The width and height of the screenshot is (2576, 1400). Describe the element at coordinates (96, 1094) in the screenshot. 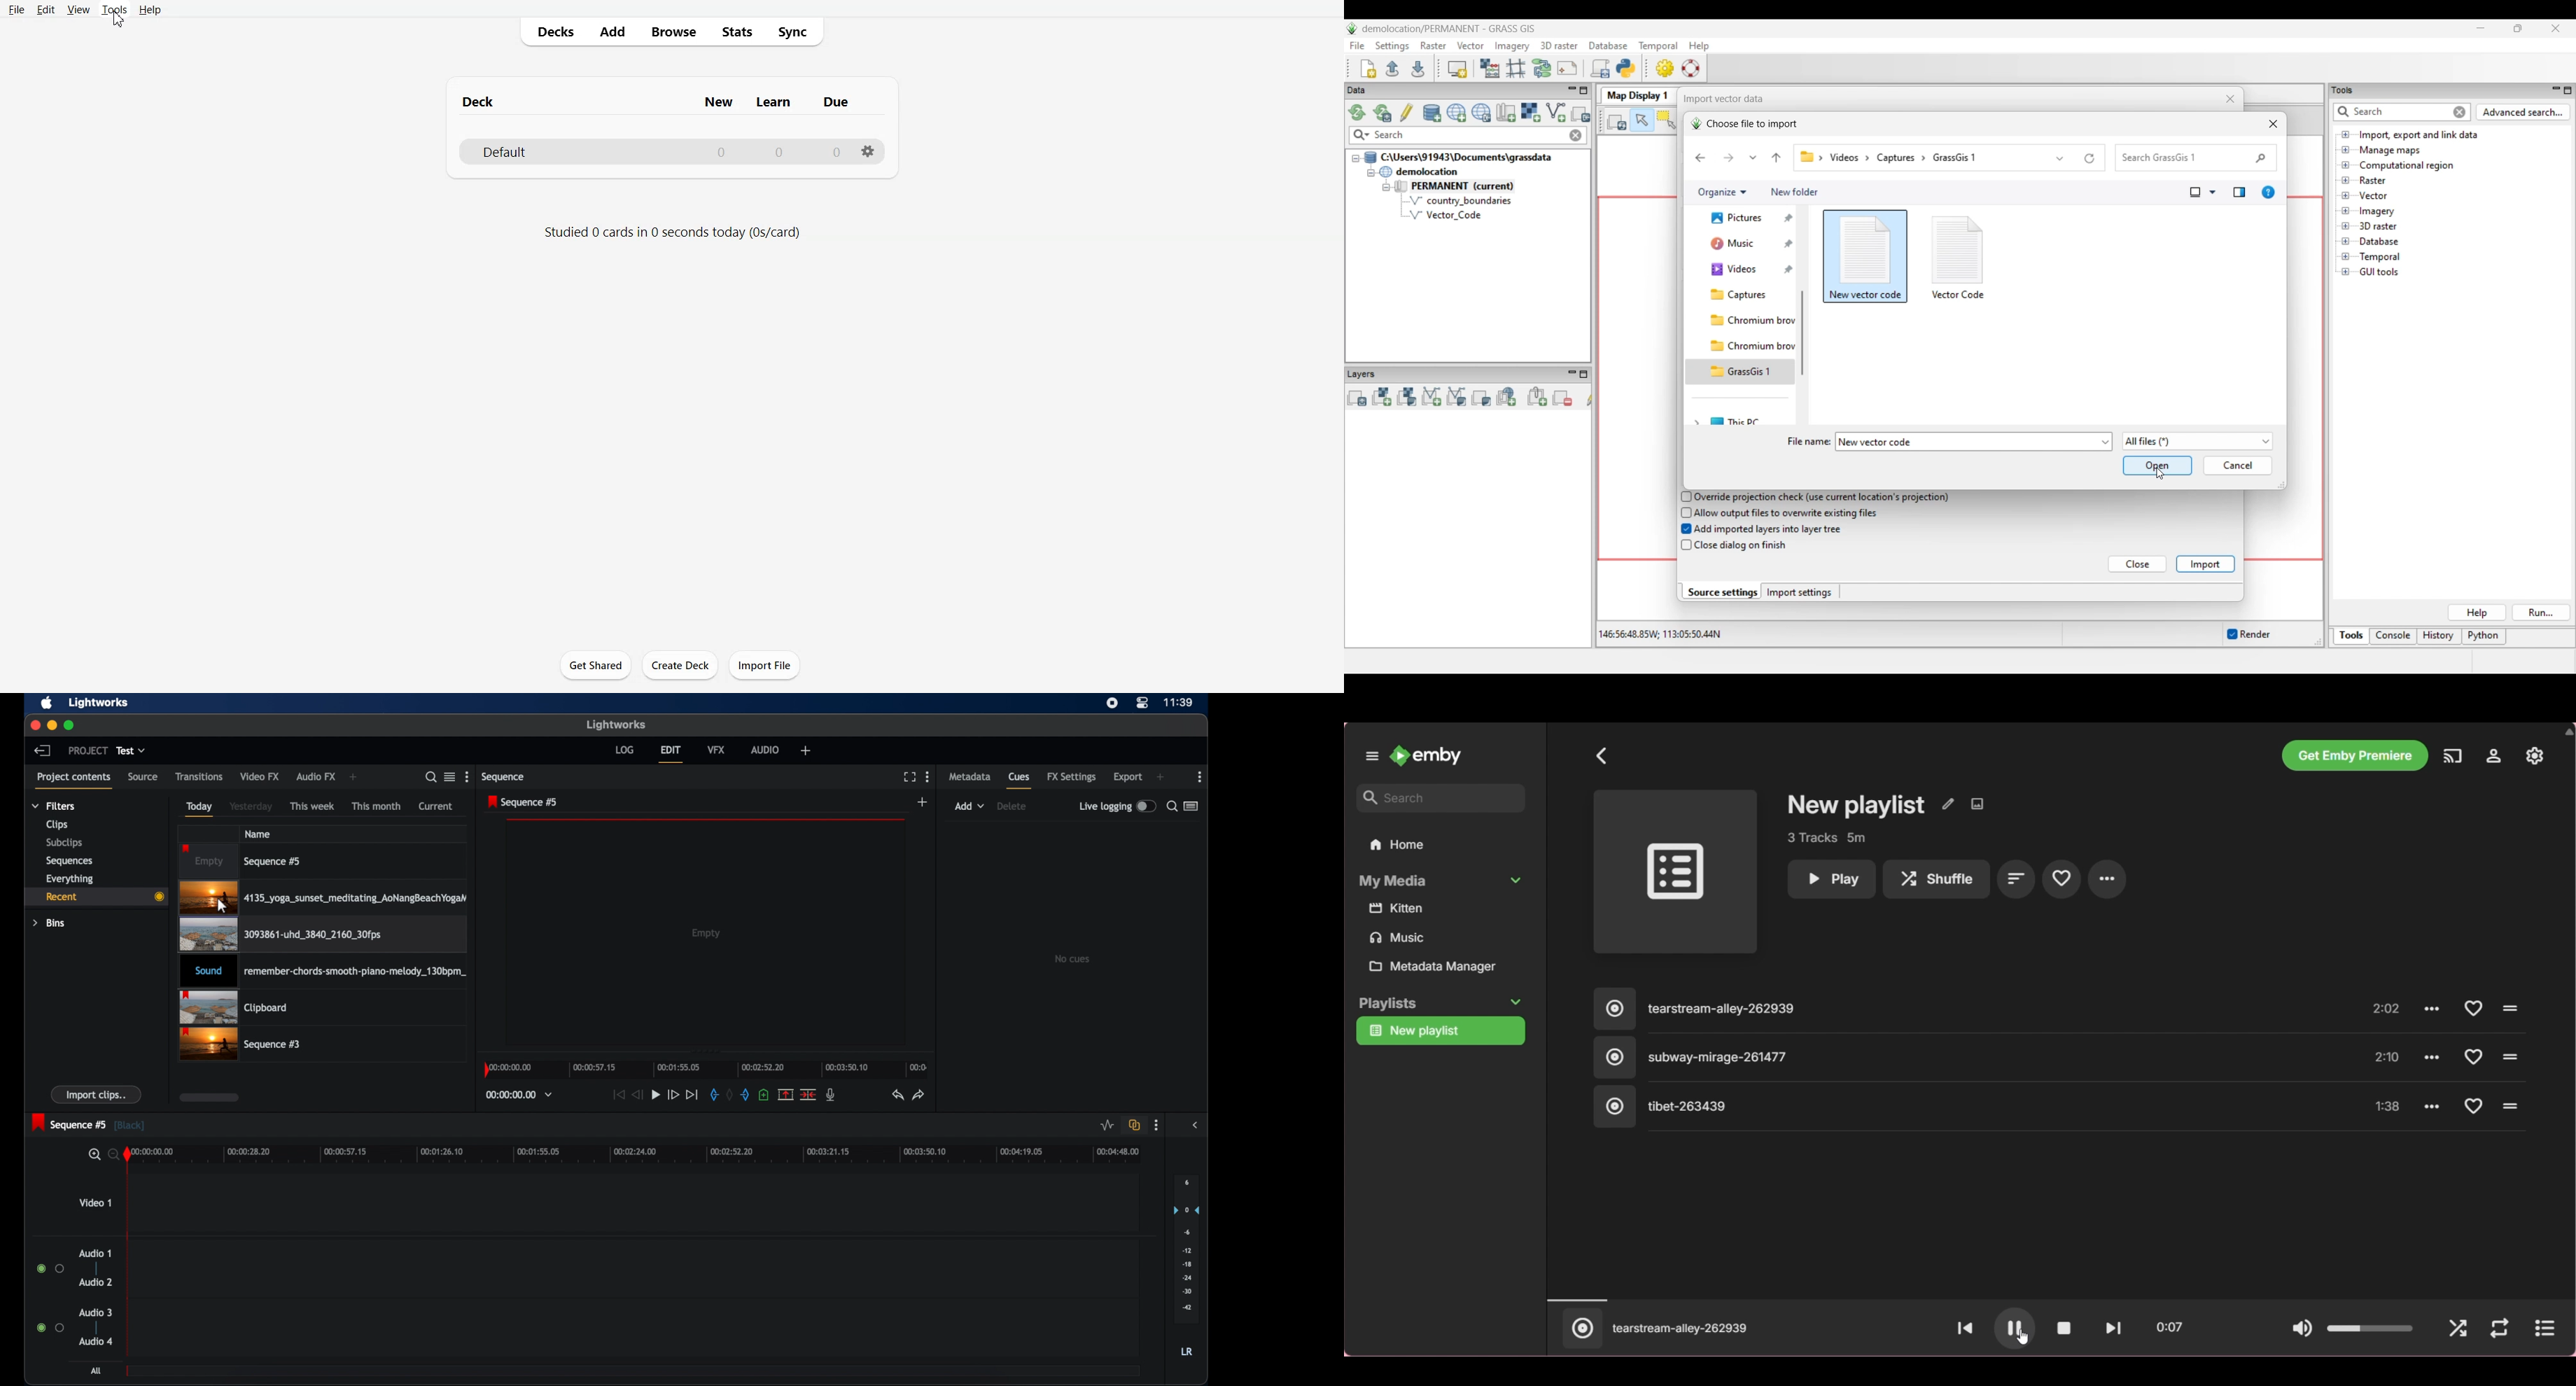

I see `import clips` at that location.